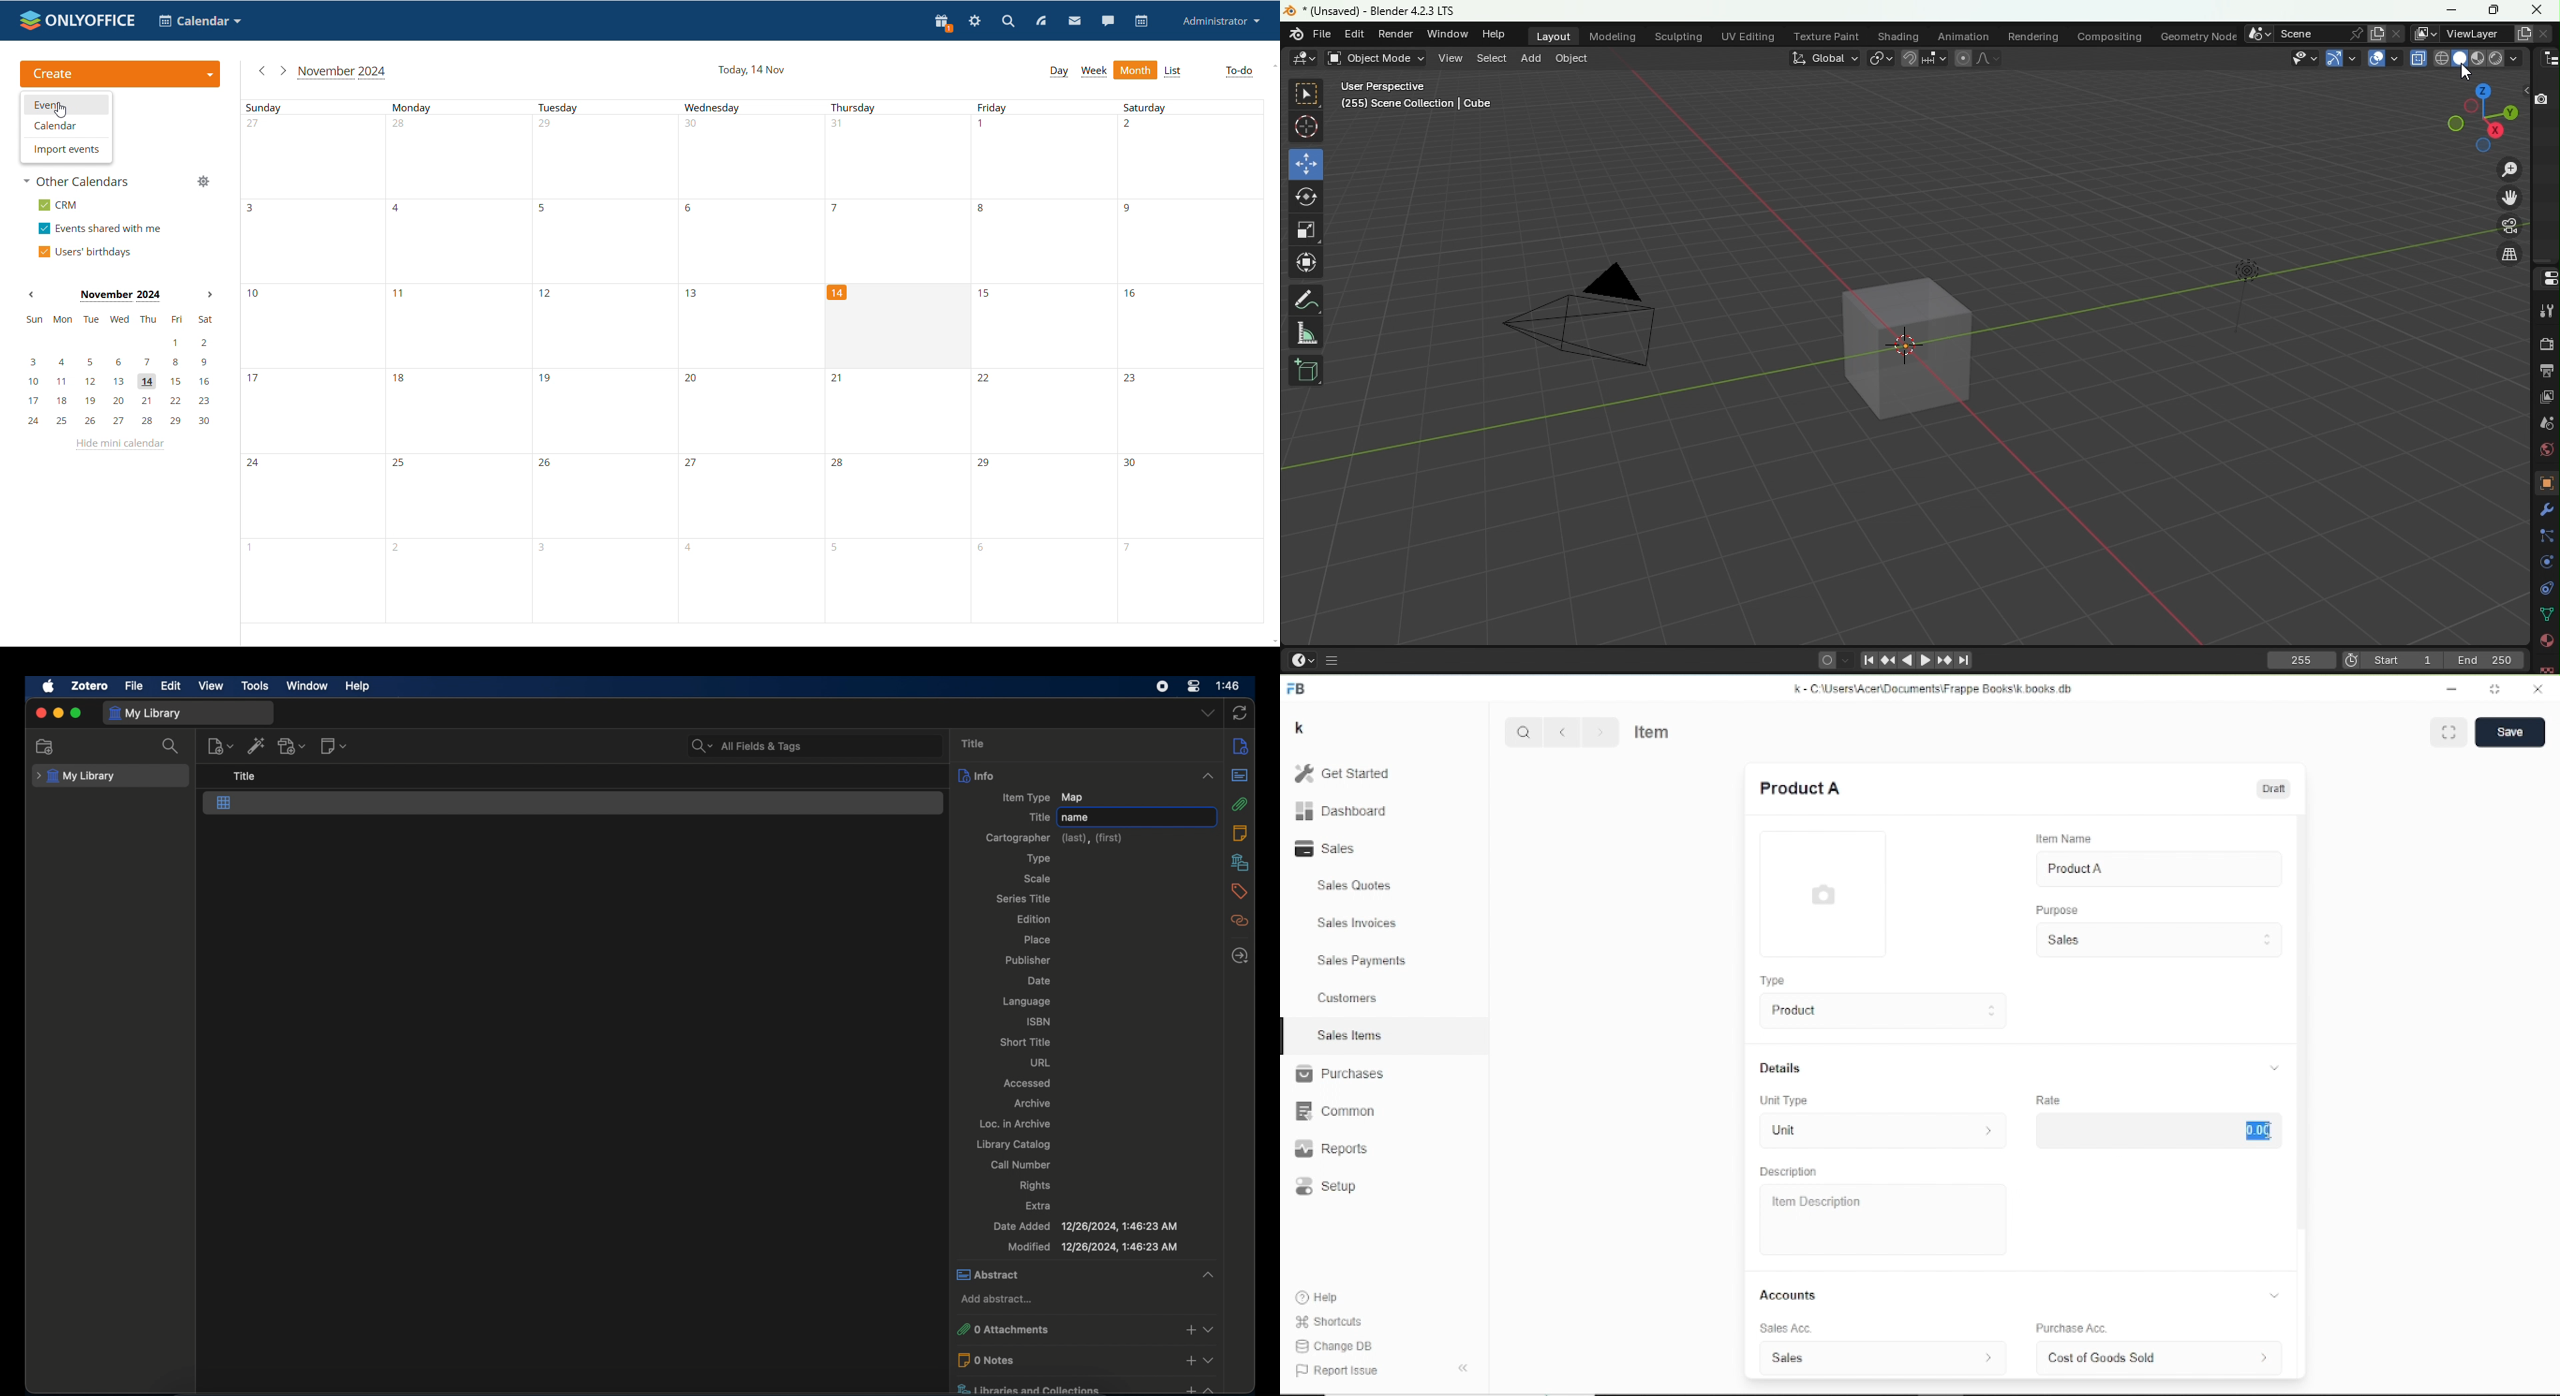  What do you see at coordinates (65, 149) in the screenshot?
I see `import events` at bounding box center [65, 149].